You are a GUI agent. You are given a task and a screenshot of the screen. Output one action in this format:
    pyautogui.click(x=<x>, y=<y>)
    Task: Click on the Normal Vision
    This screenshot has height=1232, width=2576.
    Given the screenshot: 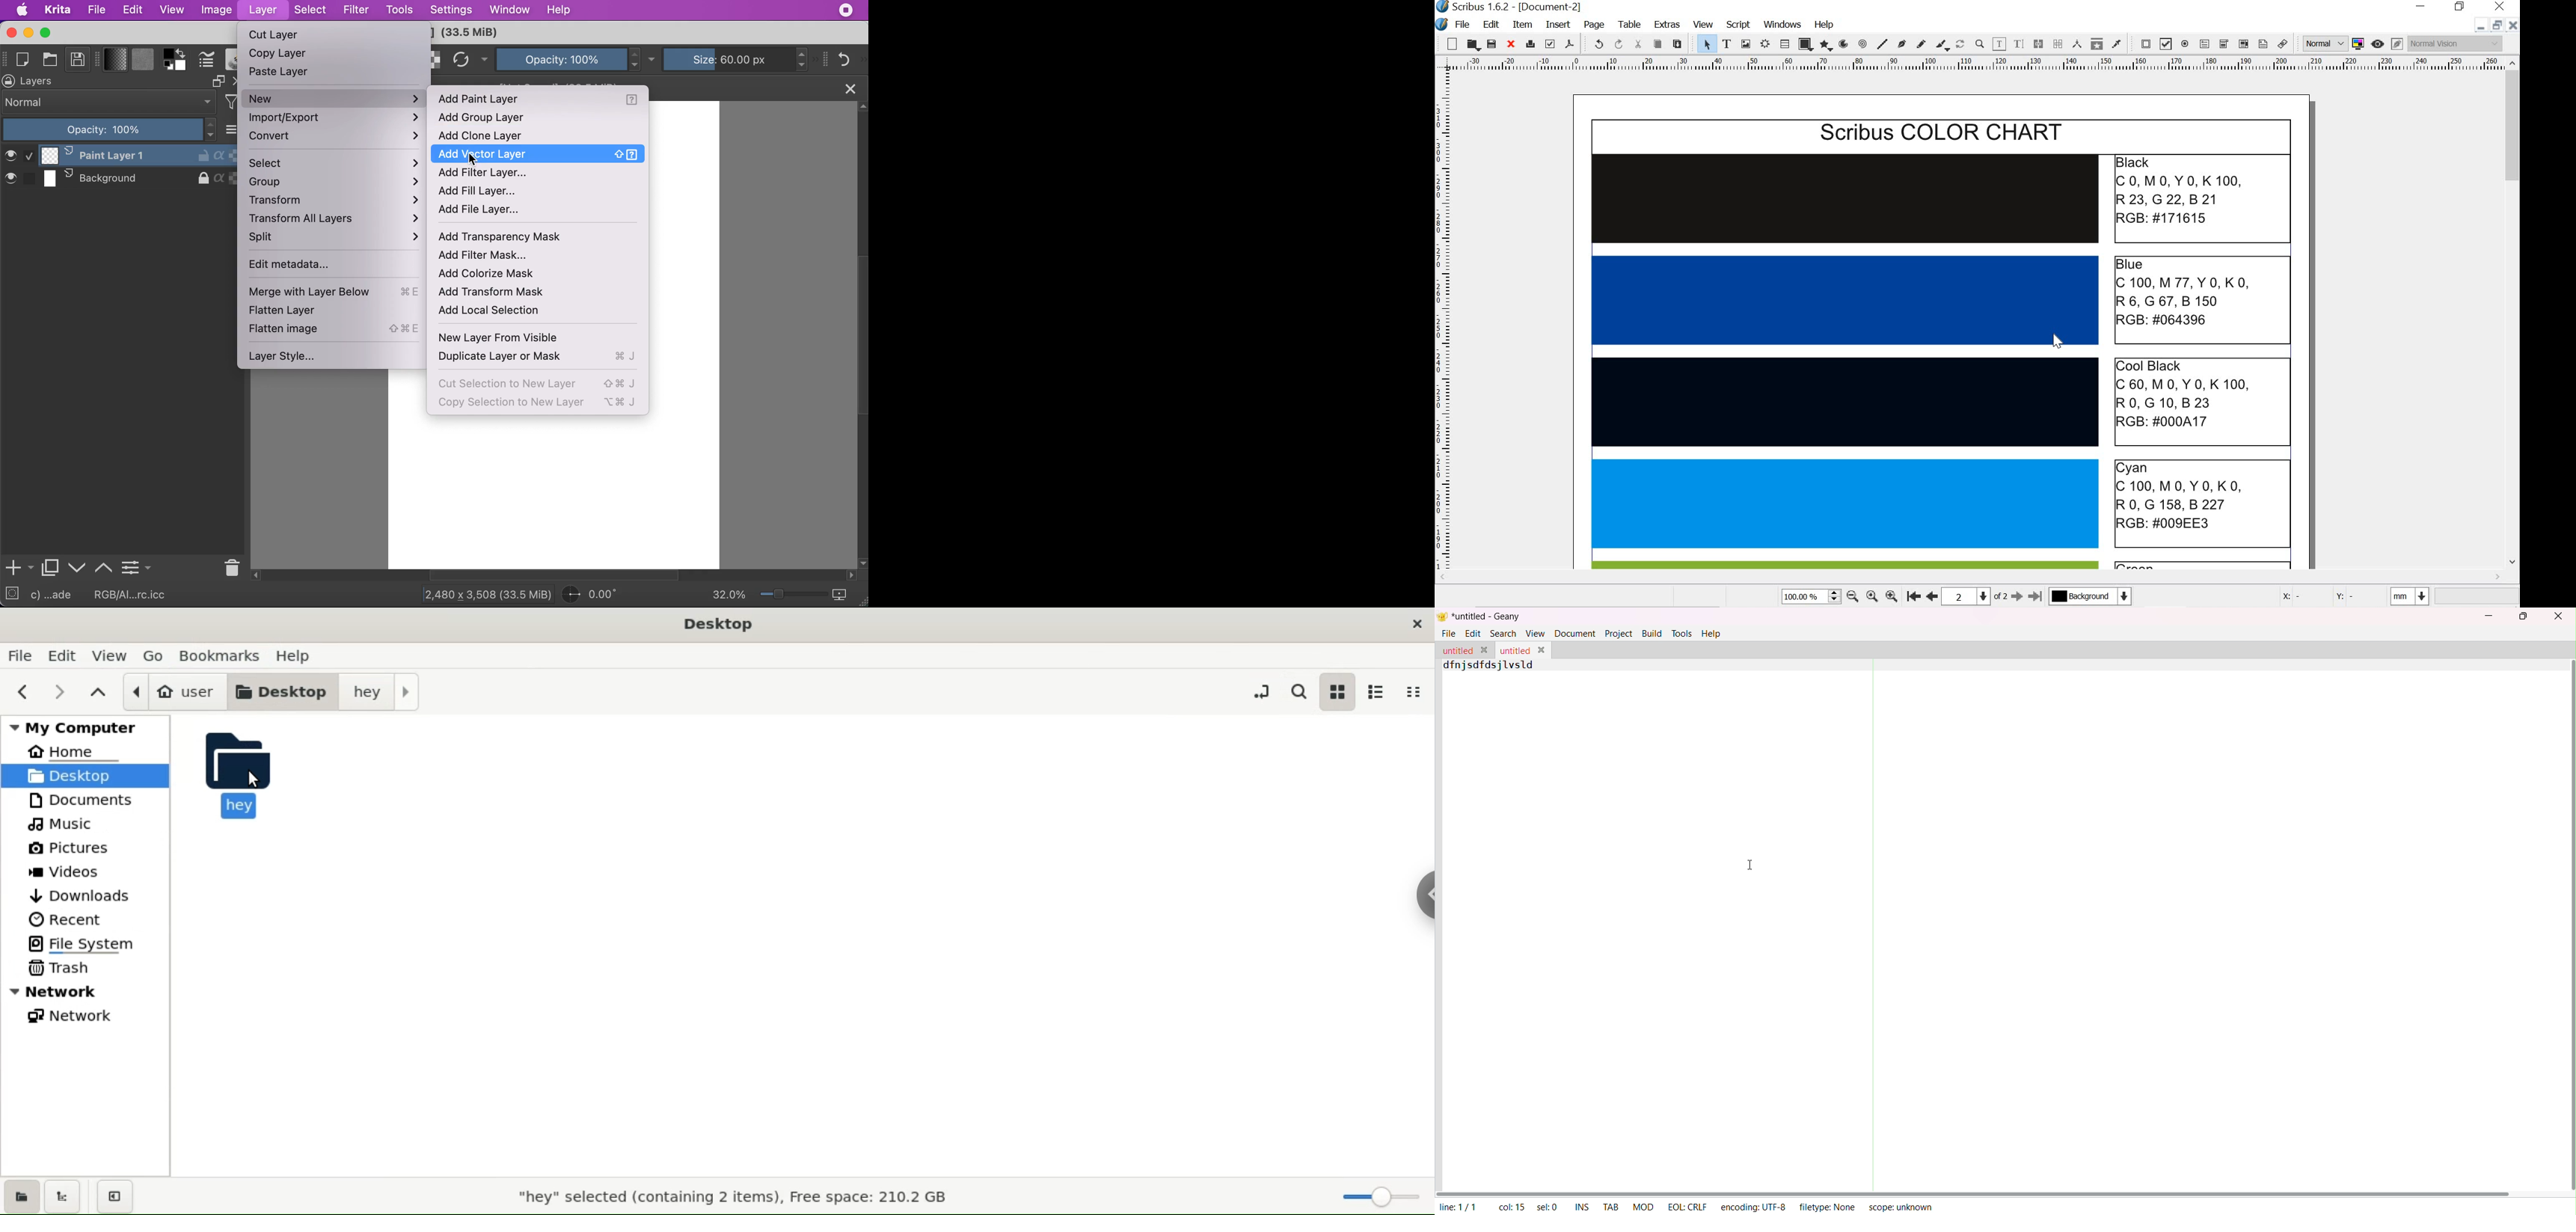 What is the action you would take?
    pyautogui.click(x=2455, y=44)
    